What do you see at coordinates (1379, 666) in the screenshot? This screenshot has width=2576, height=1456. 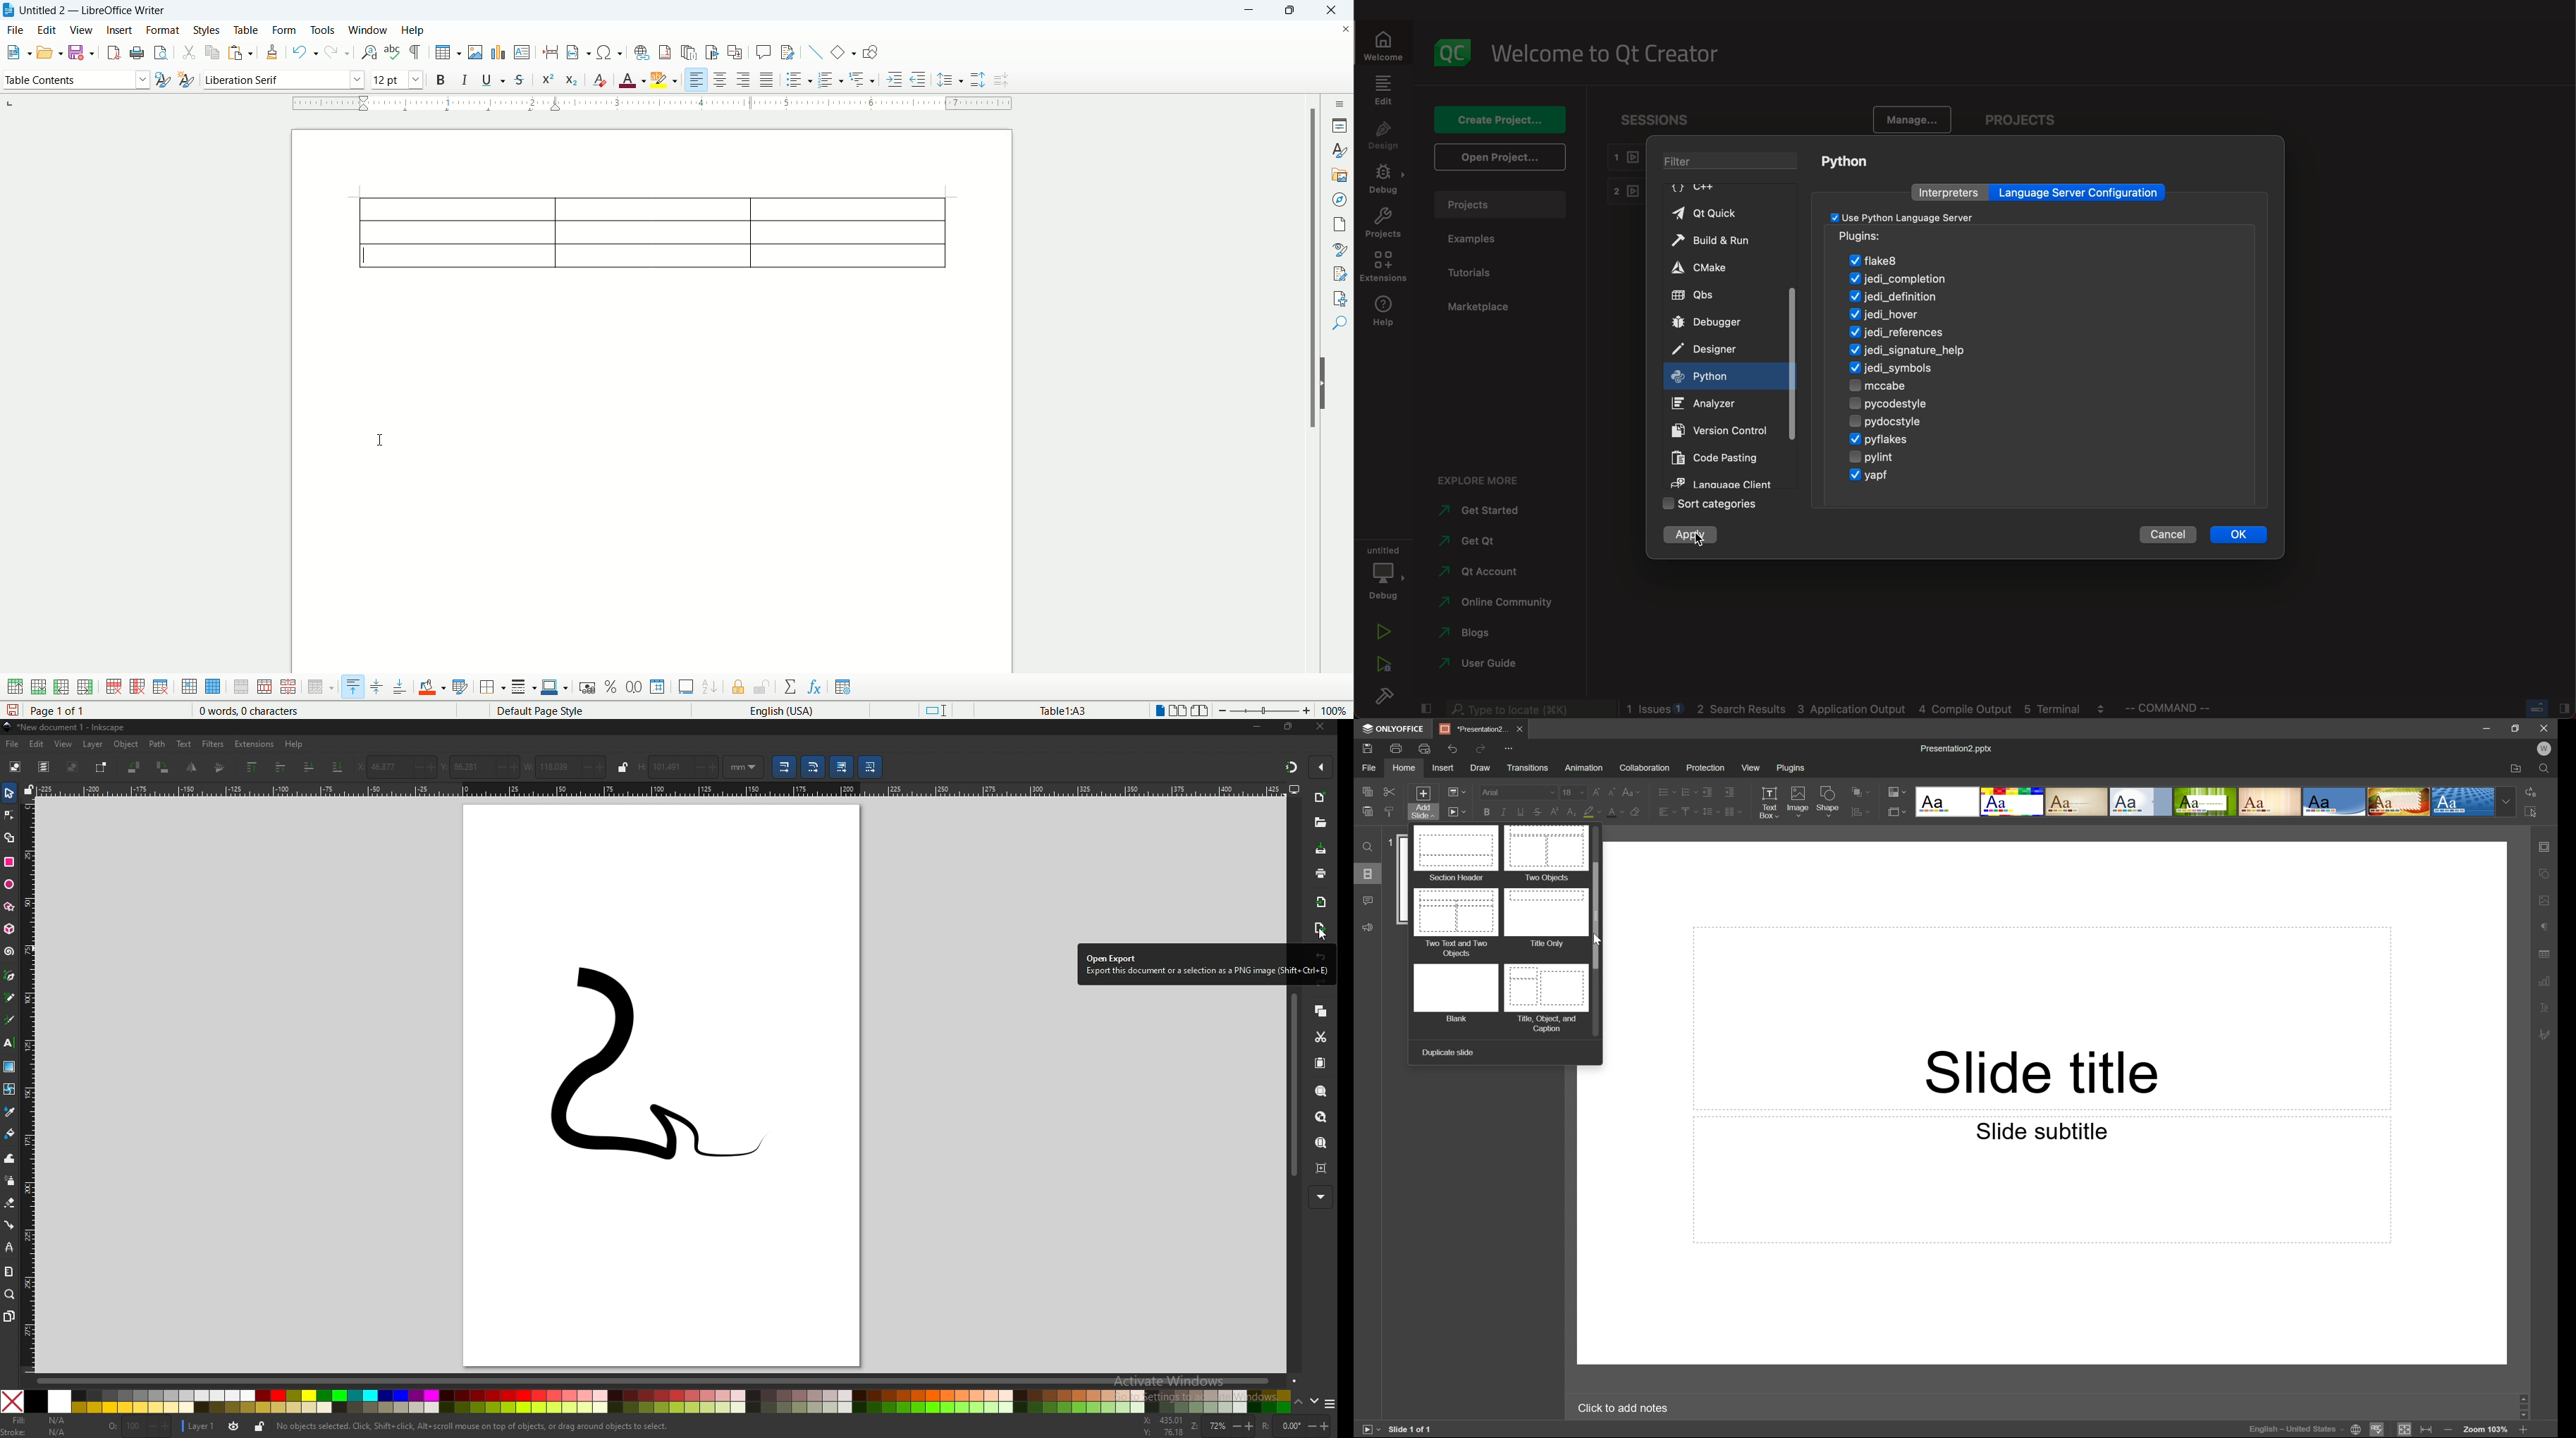 I see `run debug` at bounding box center [1379, 666].